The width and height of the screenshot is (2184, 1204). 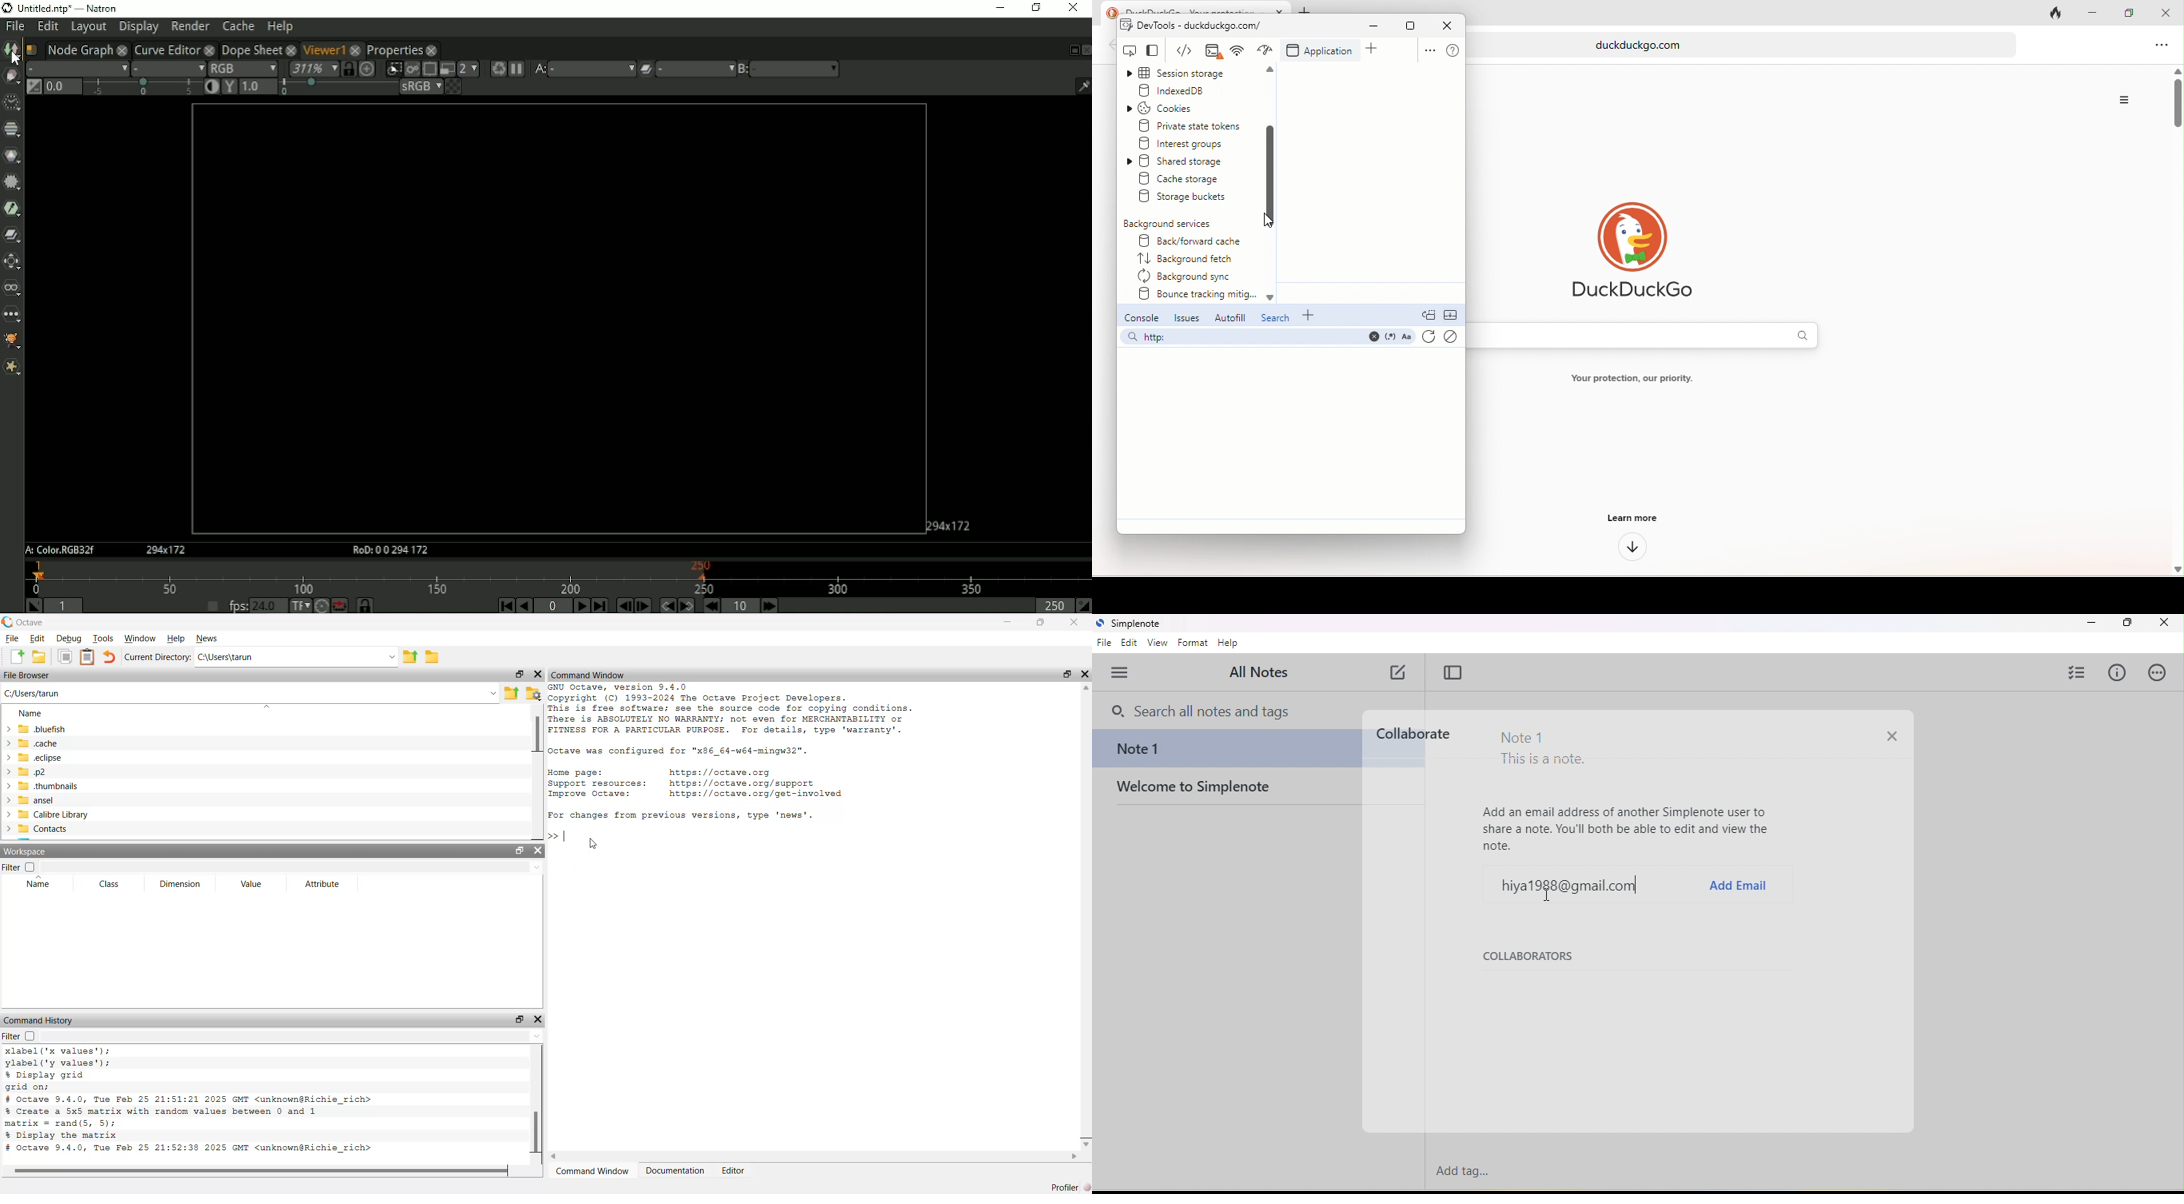 I want to click on Note 1
This is a note., so click(x=1544, y=750).